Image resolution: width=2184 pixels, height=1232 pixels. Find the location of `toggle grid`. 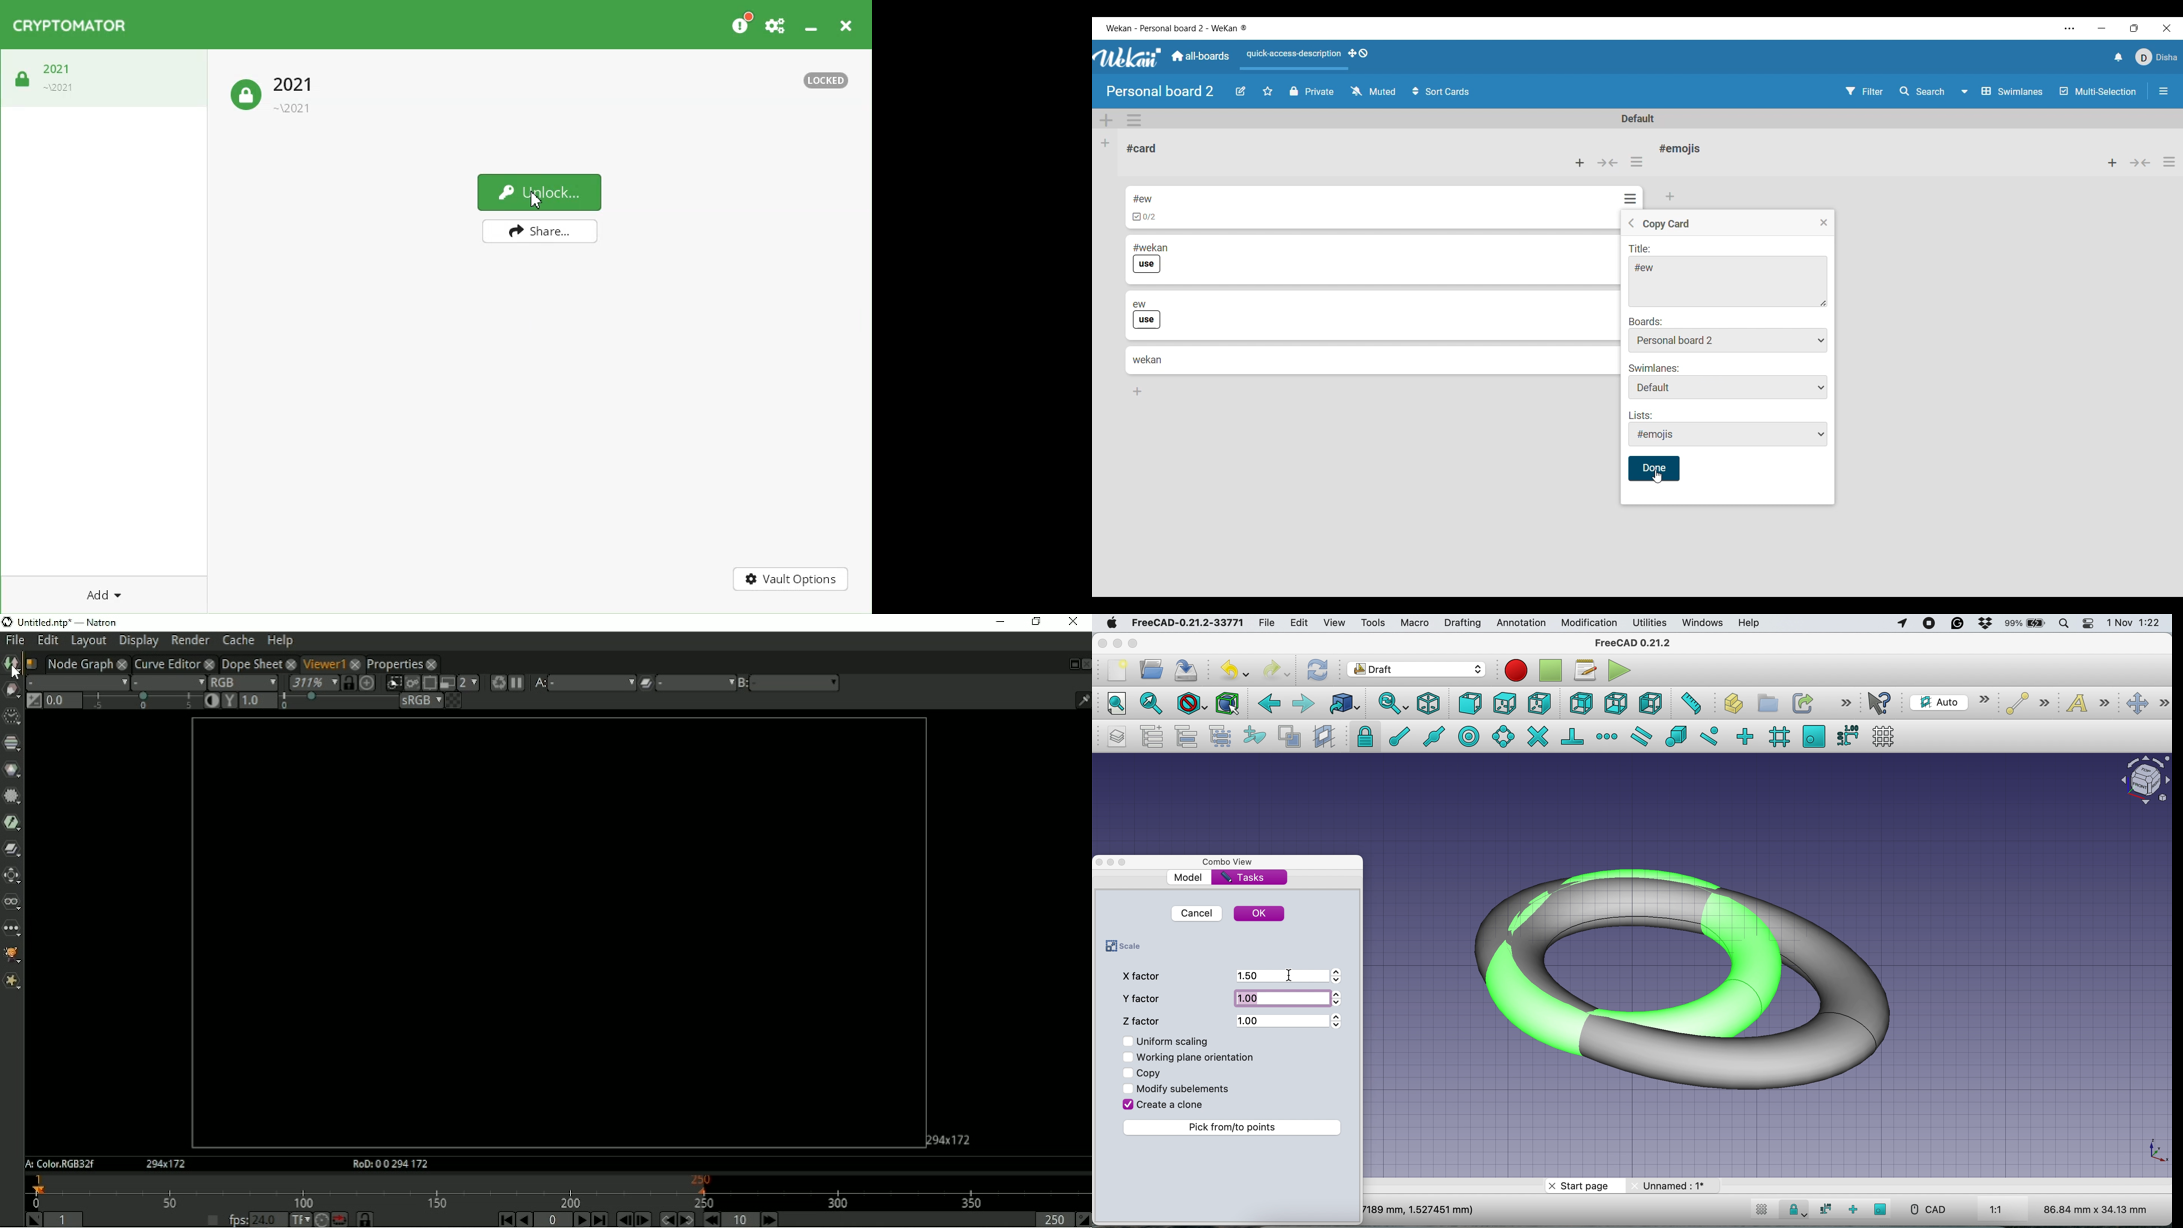

toggle grid is located at coordinates (1887, 736).